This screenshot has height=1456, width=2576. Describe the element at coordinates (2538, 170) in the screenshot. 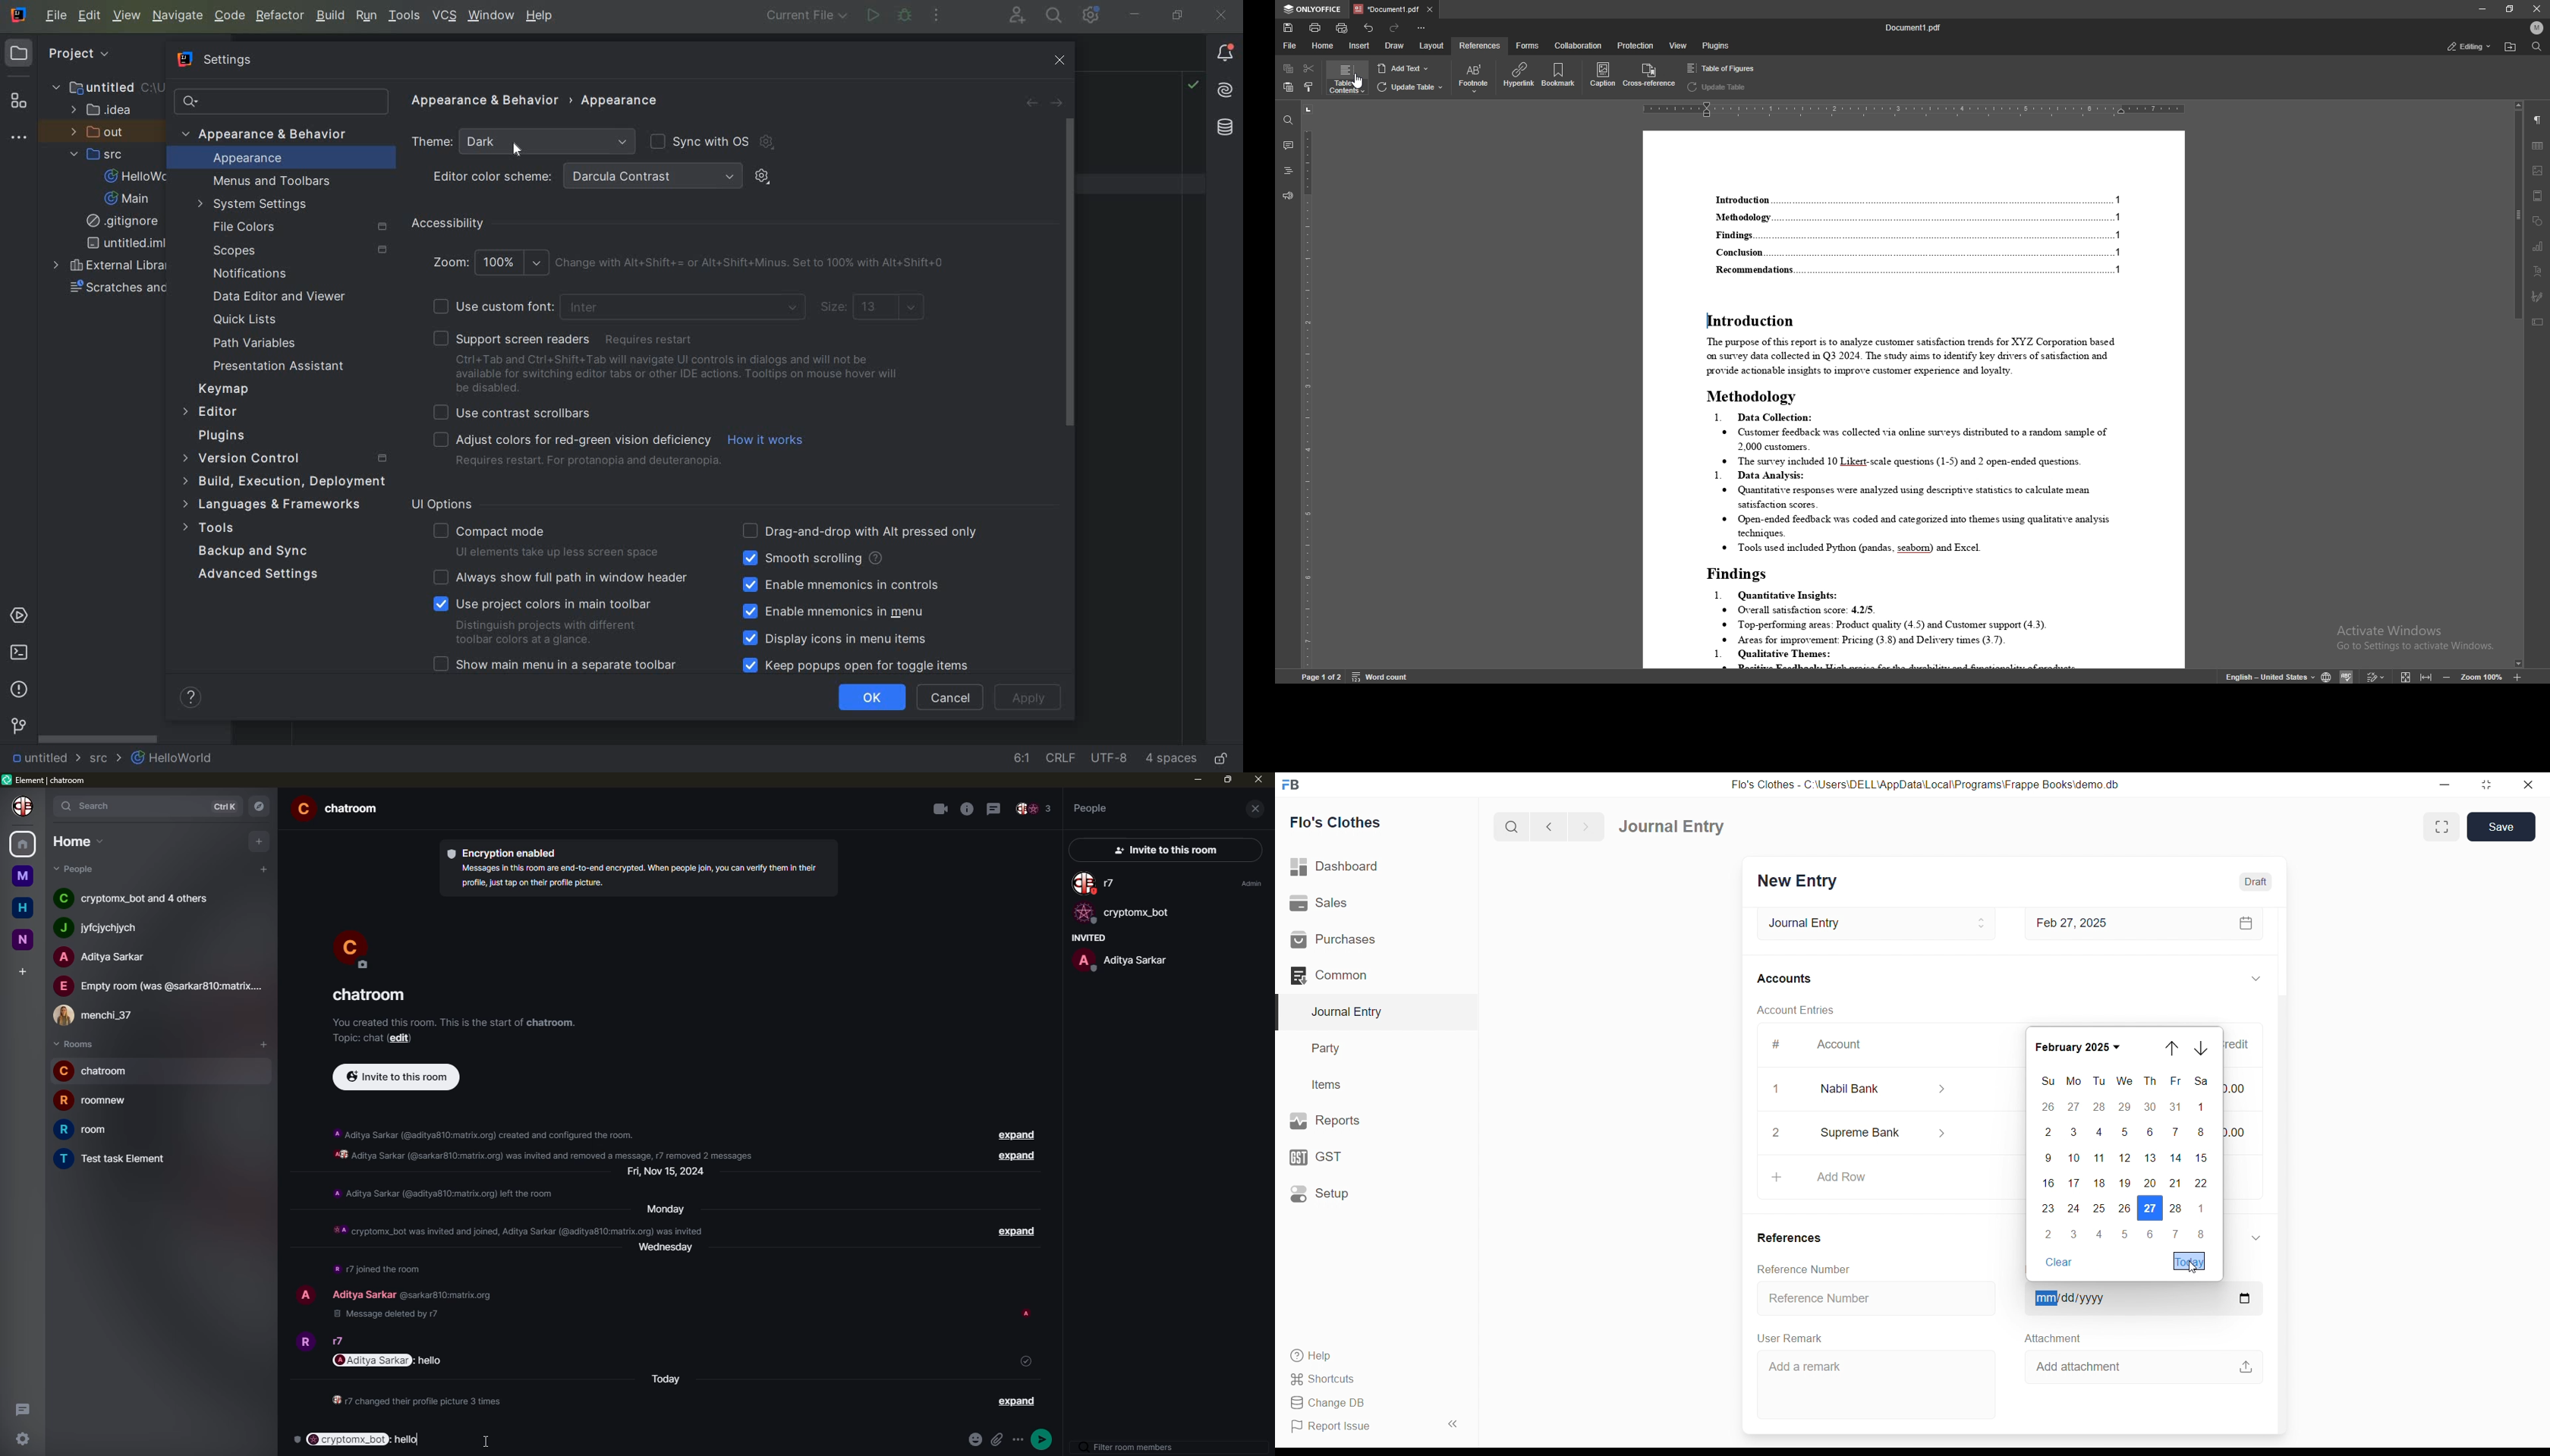

I see `image` at that location.